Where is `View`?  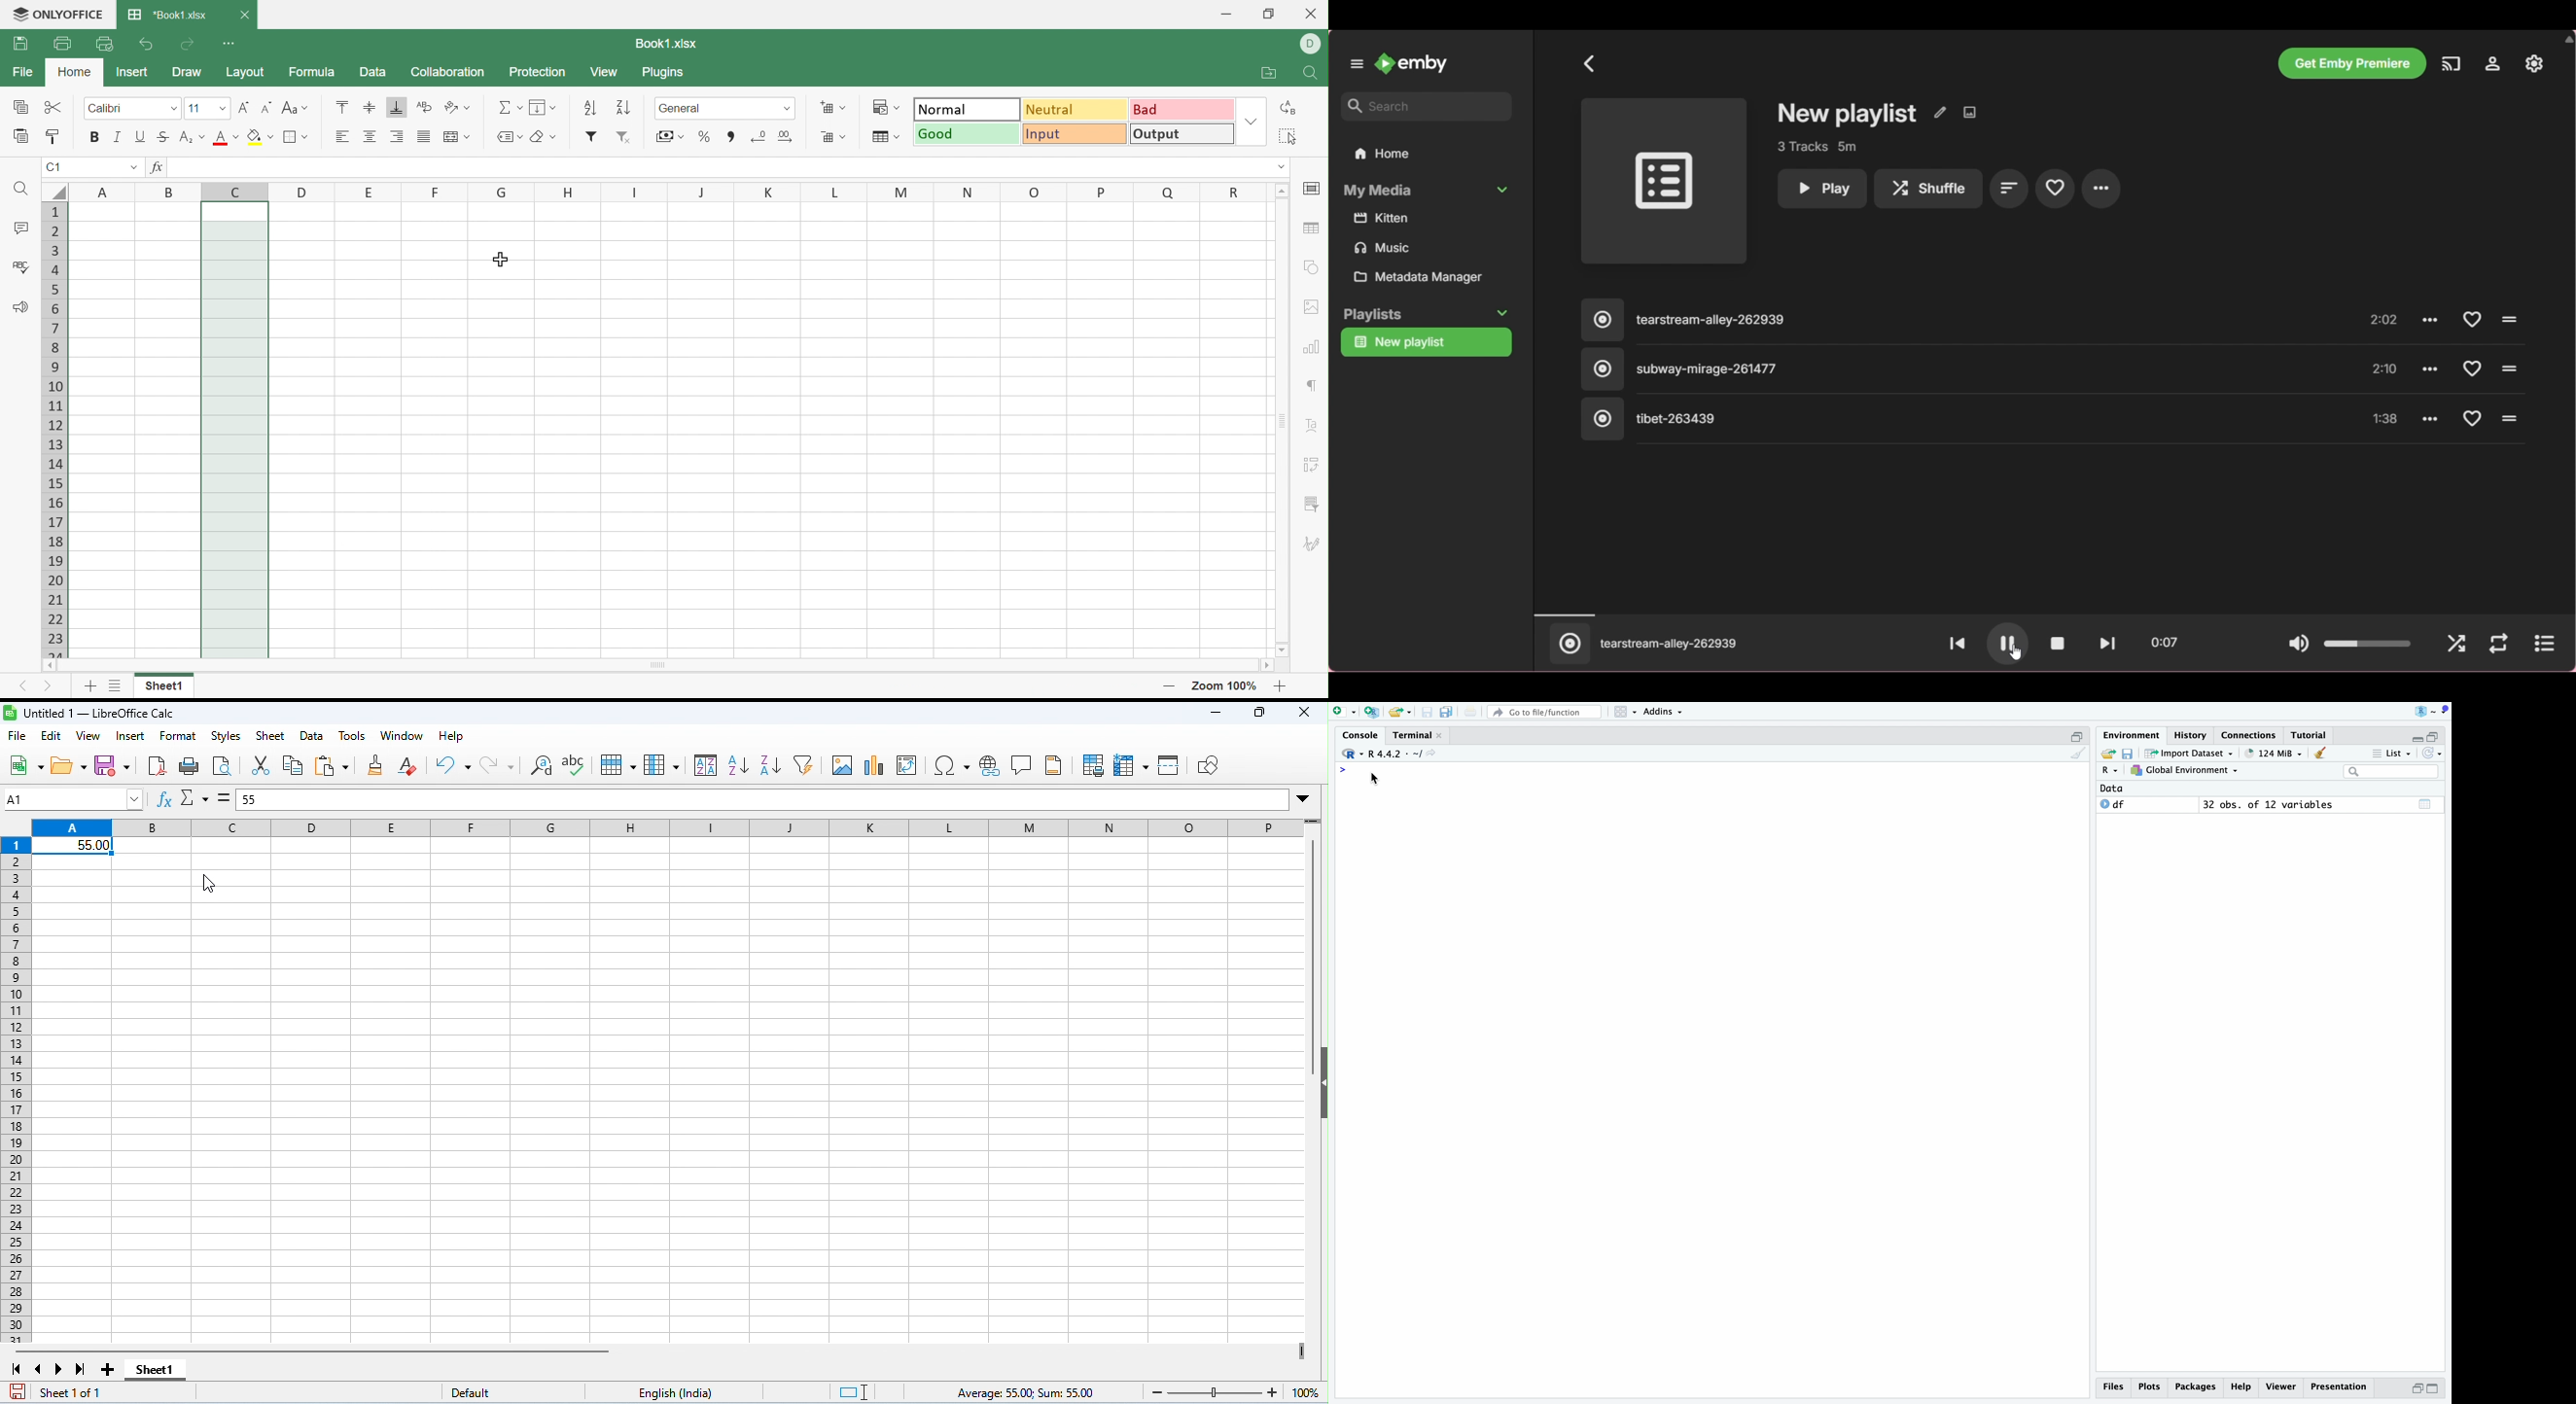
View is located at coordinates (604, 72).